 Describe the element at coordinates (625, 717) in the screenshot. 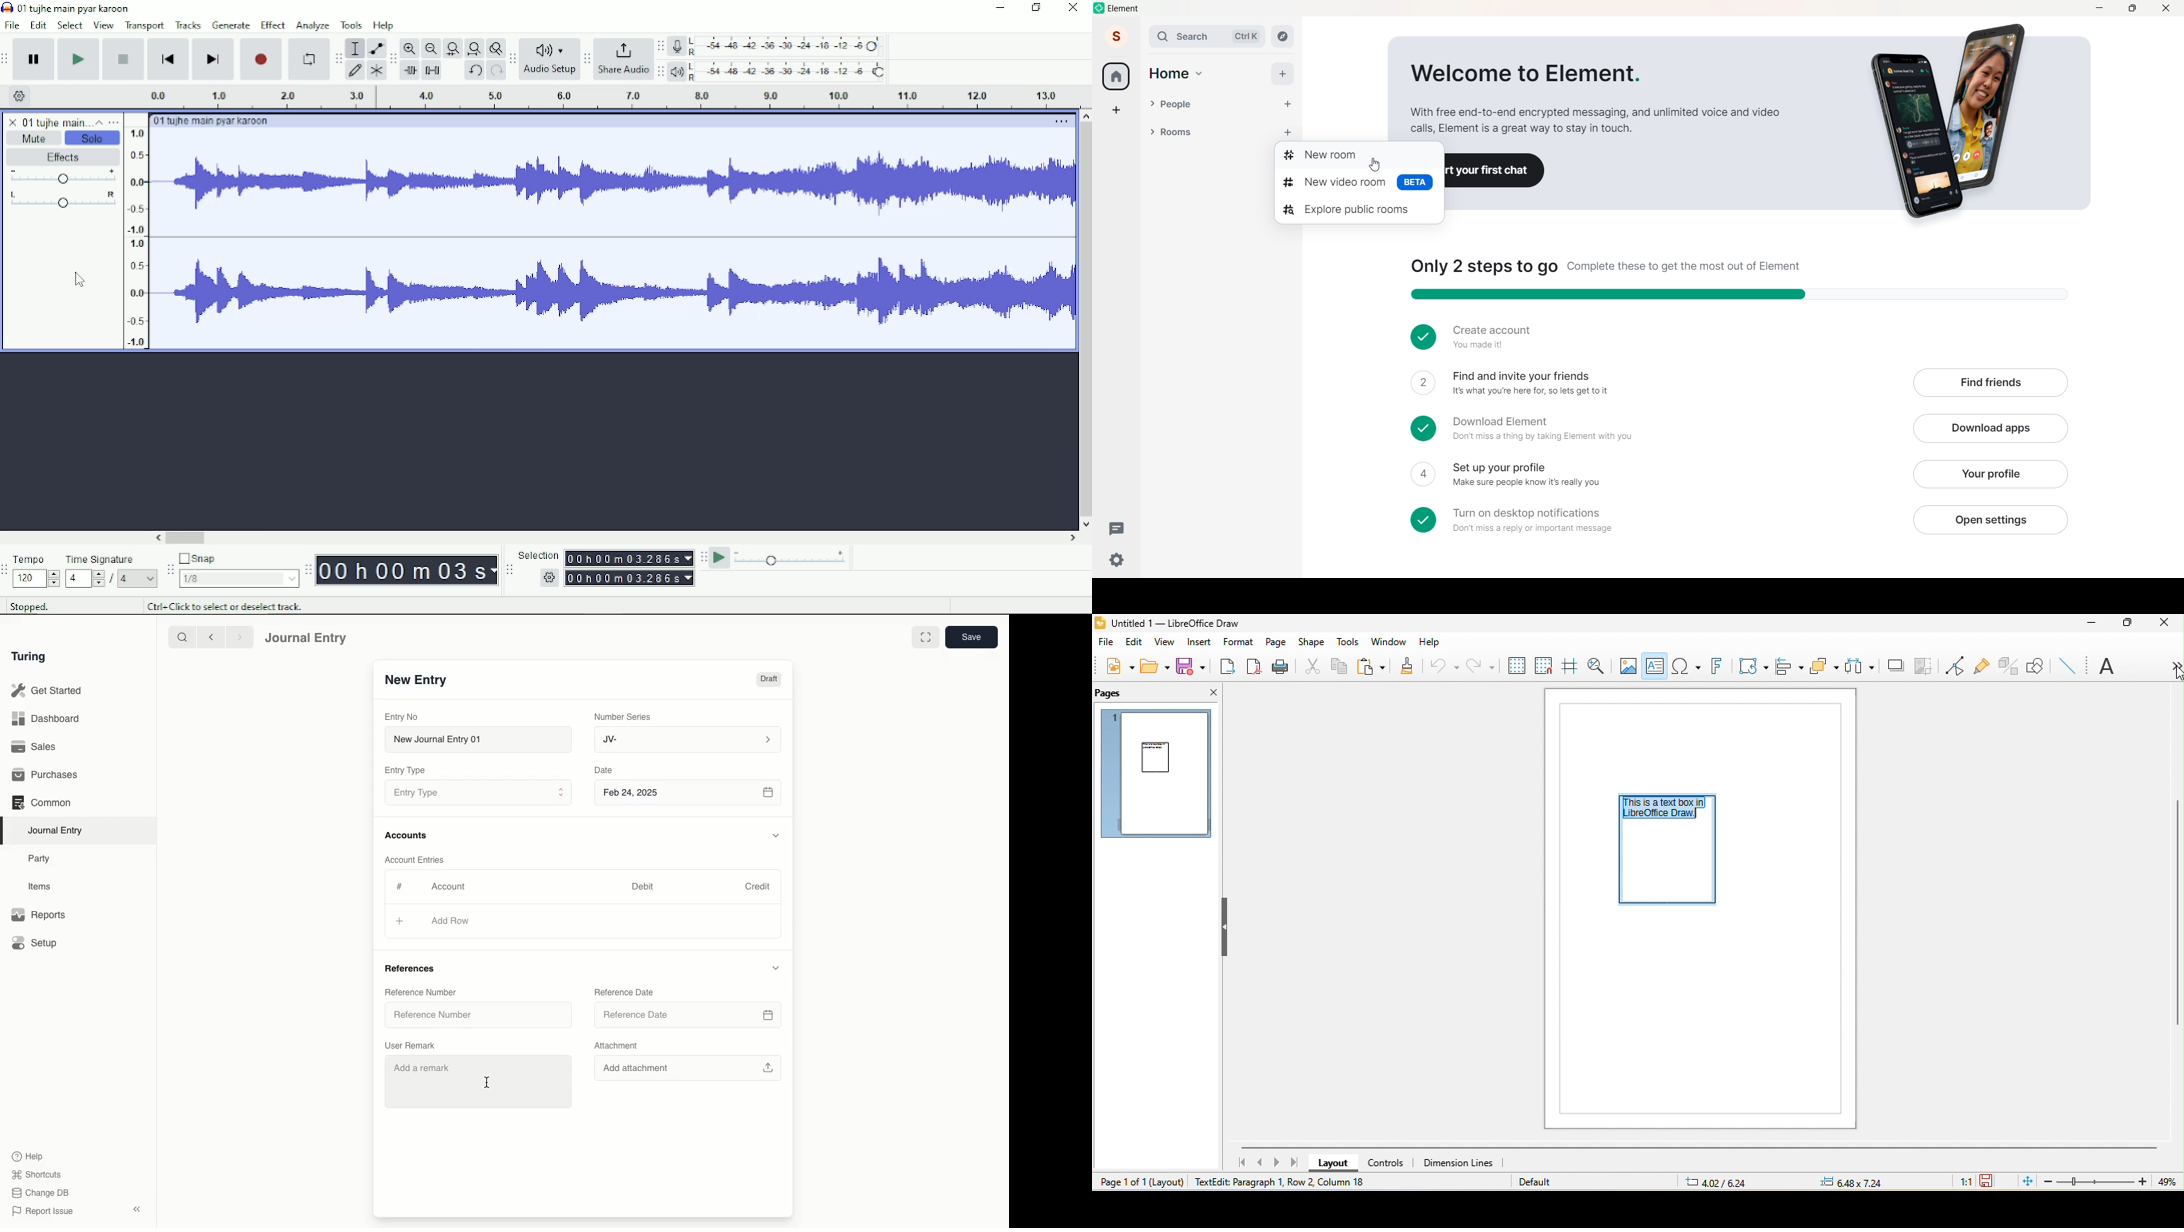

I see `Number Series` at that location.